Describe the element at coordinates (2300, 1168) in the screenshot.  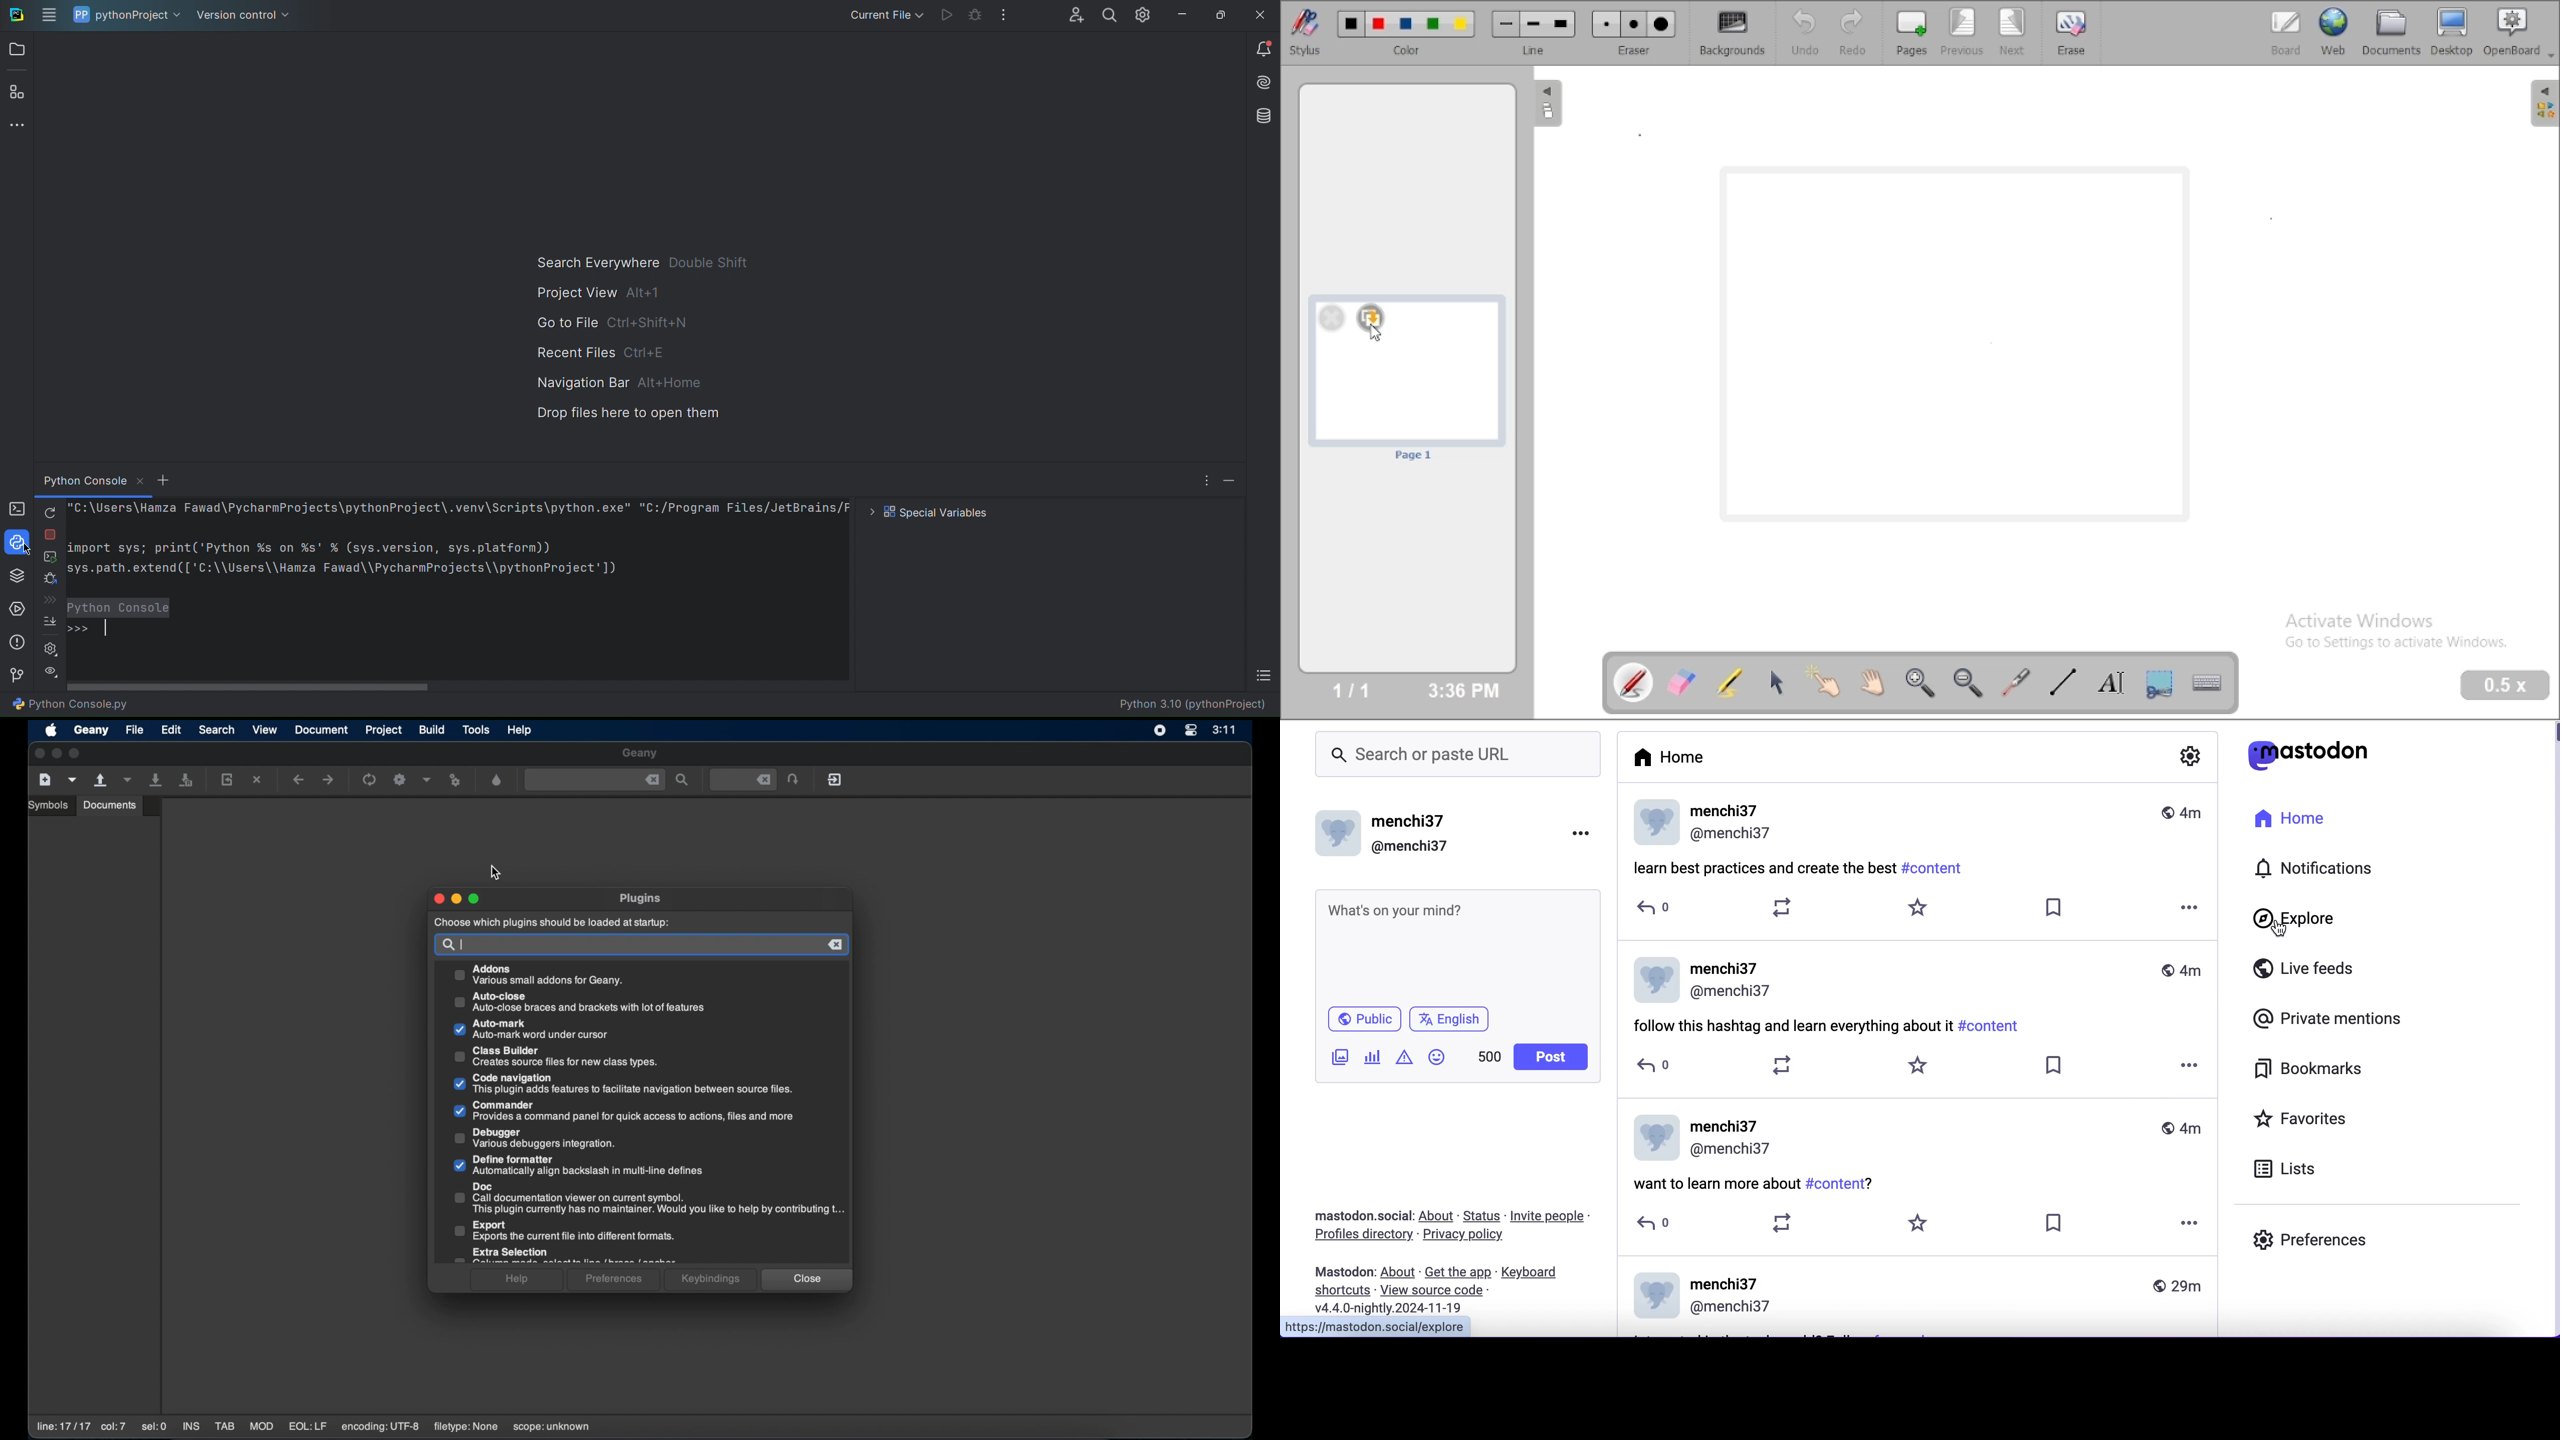
I see `lists` at that location.